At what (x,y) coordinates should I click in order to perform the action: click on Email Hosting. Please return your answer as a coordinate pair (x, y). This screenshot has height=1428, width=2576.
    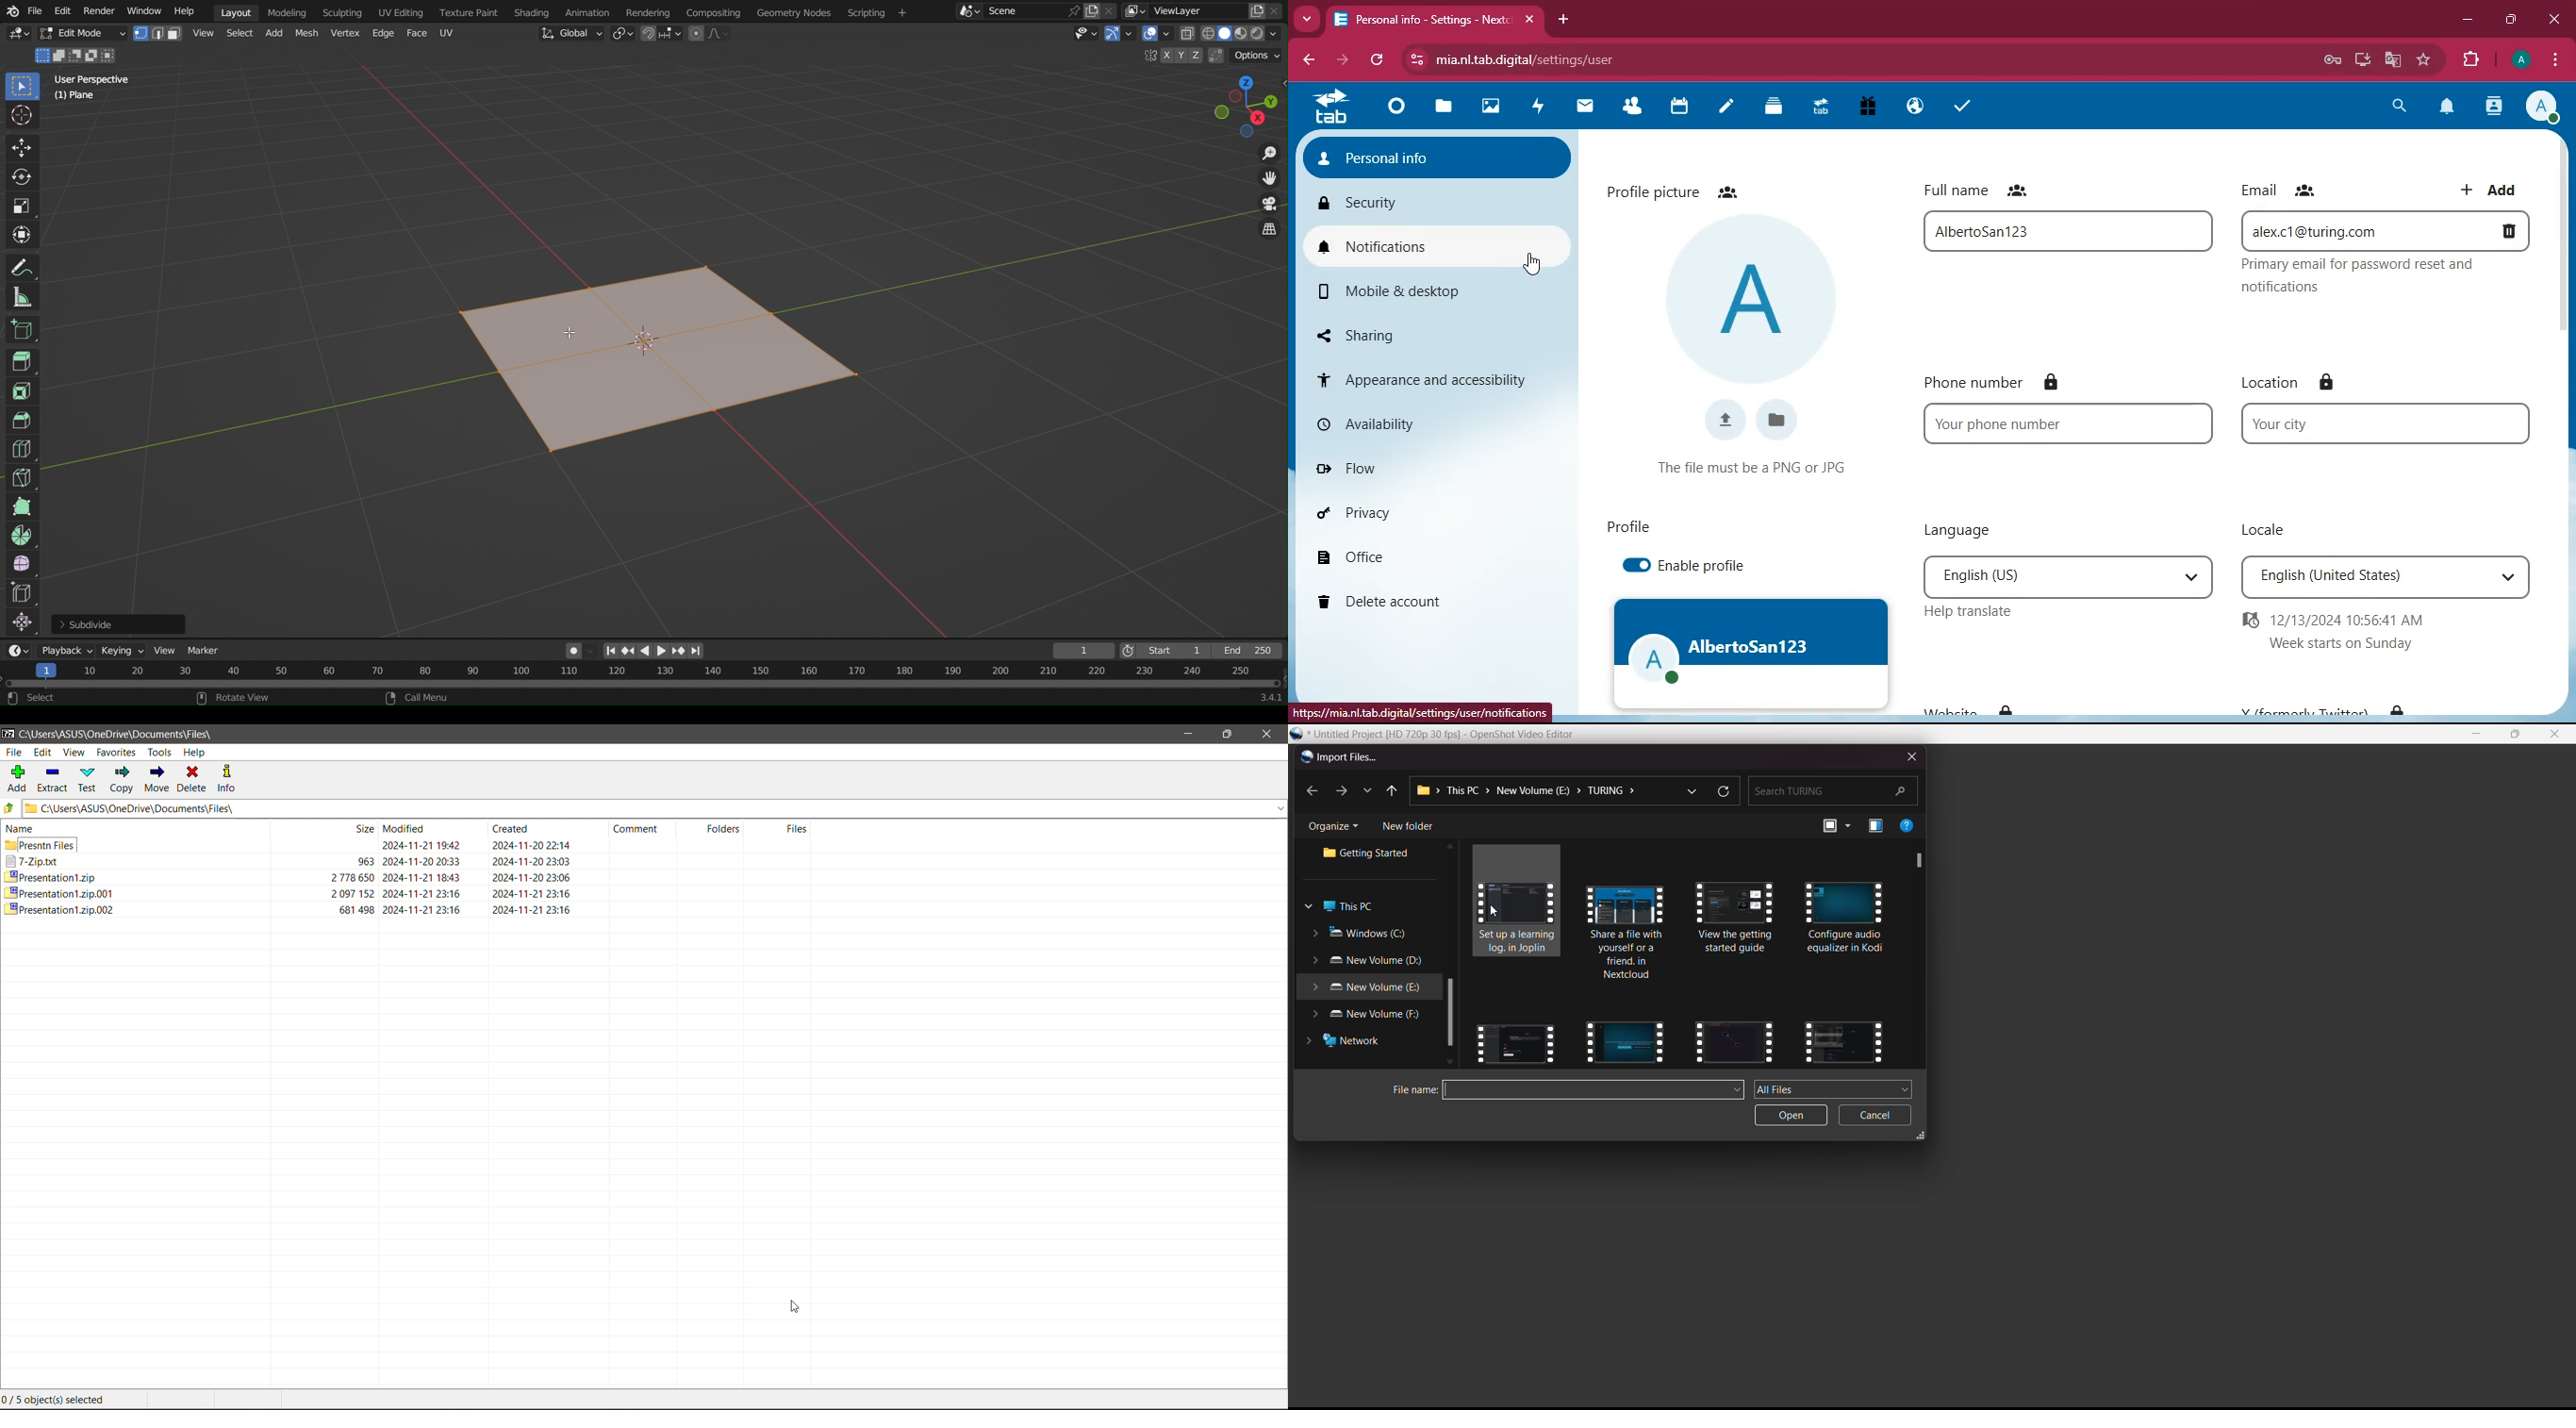
    Looking at the image, I should click on (1916, 108).